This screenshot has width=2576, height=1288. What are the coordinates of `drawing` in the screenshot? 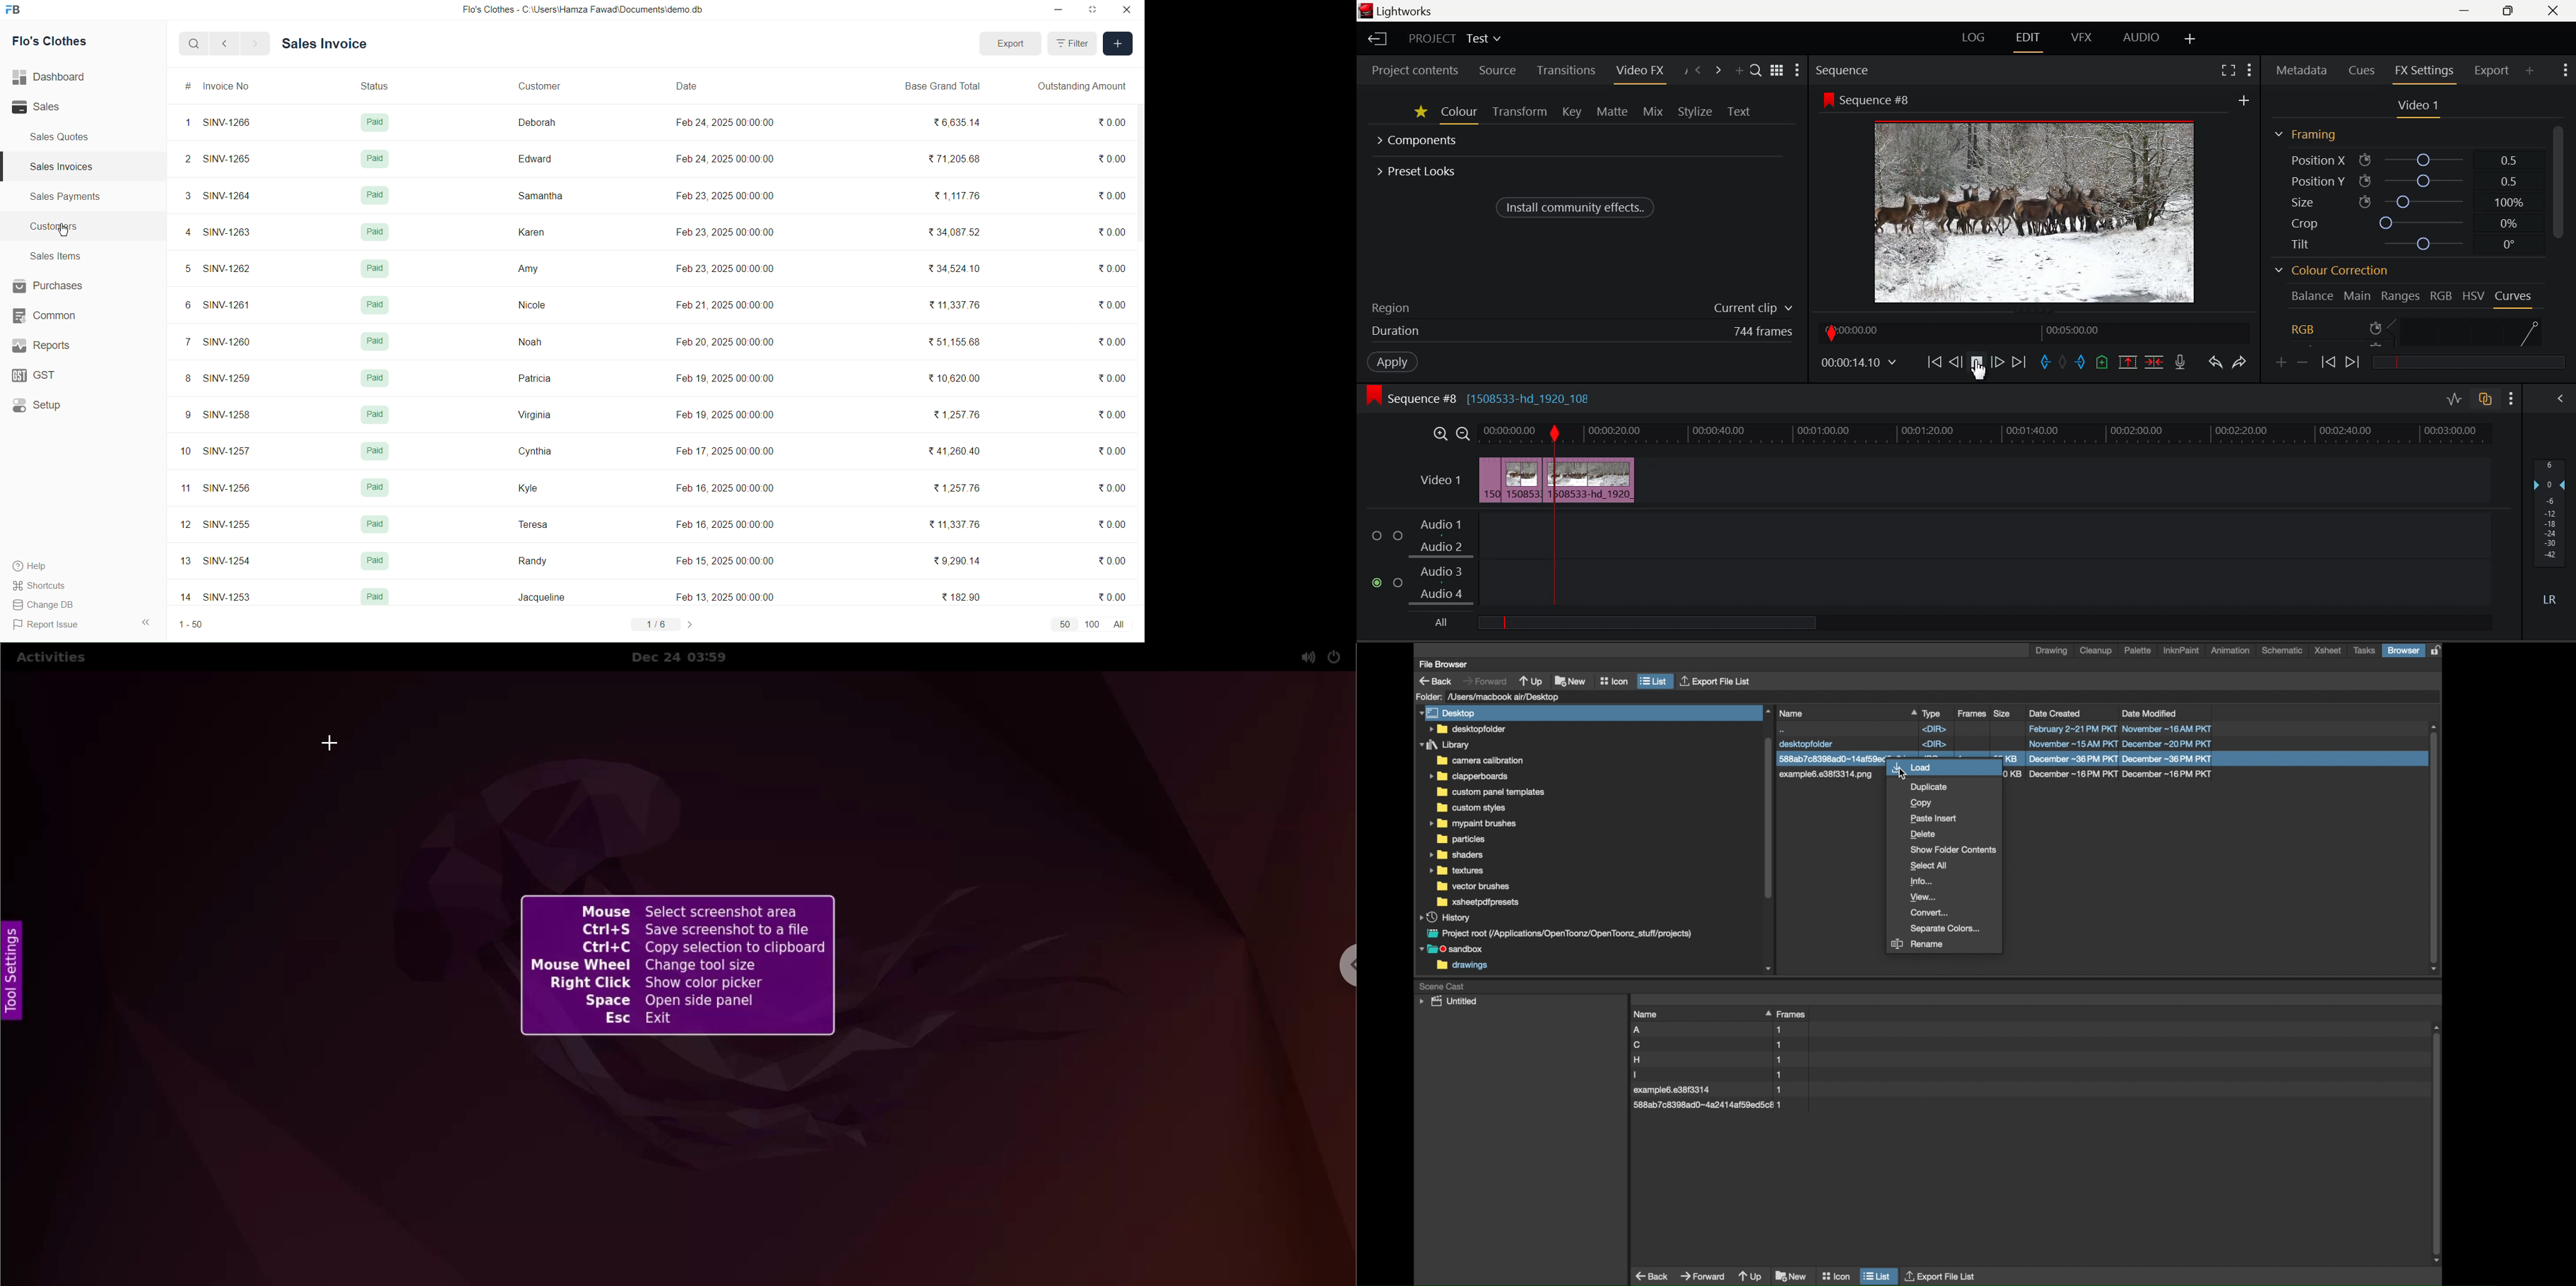 It's located at (2052, 651).